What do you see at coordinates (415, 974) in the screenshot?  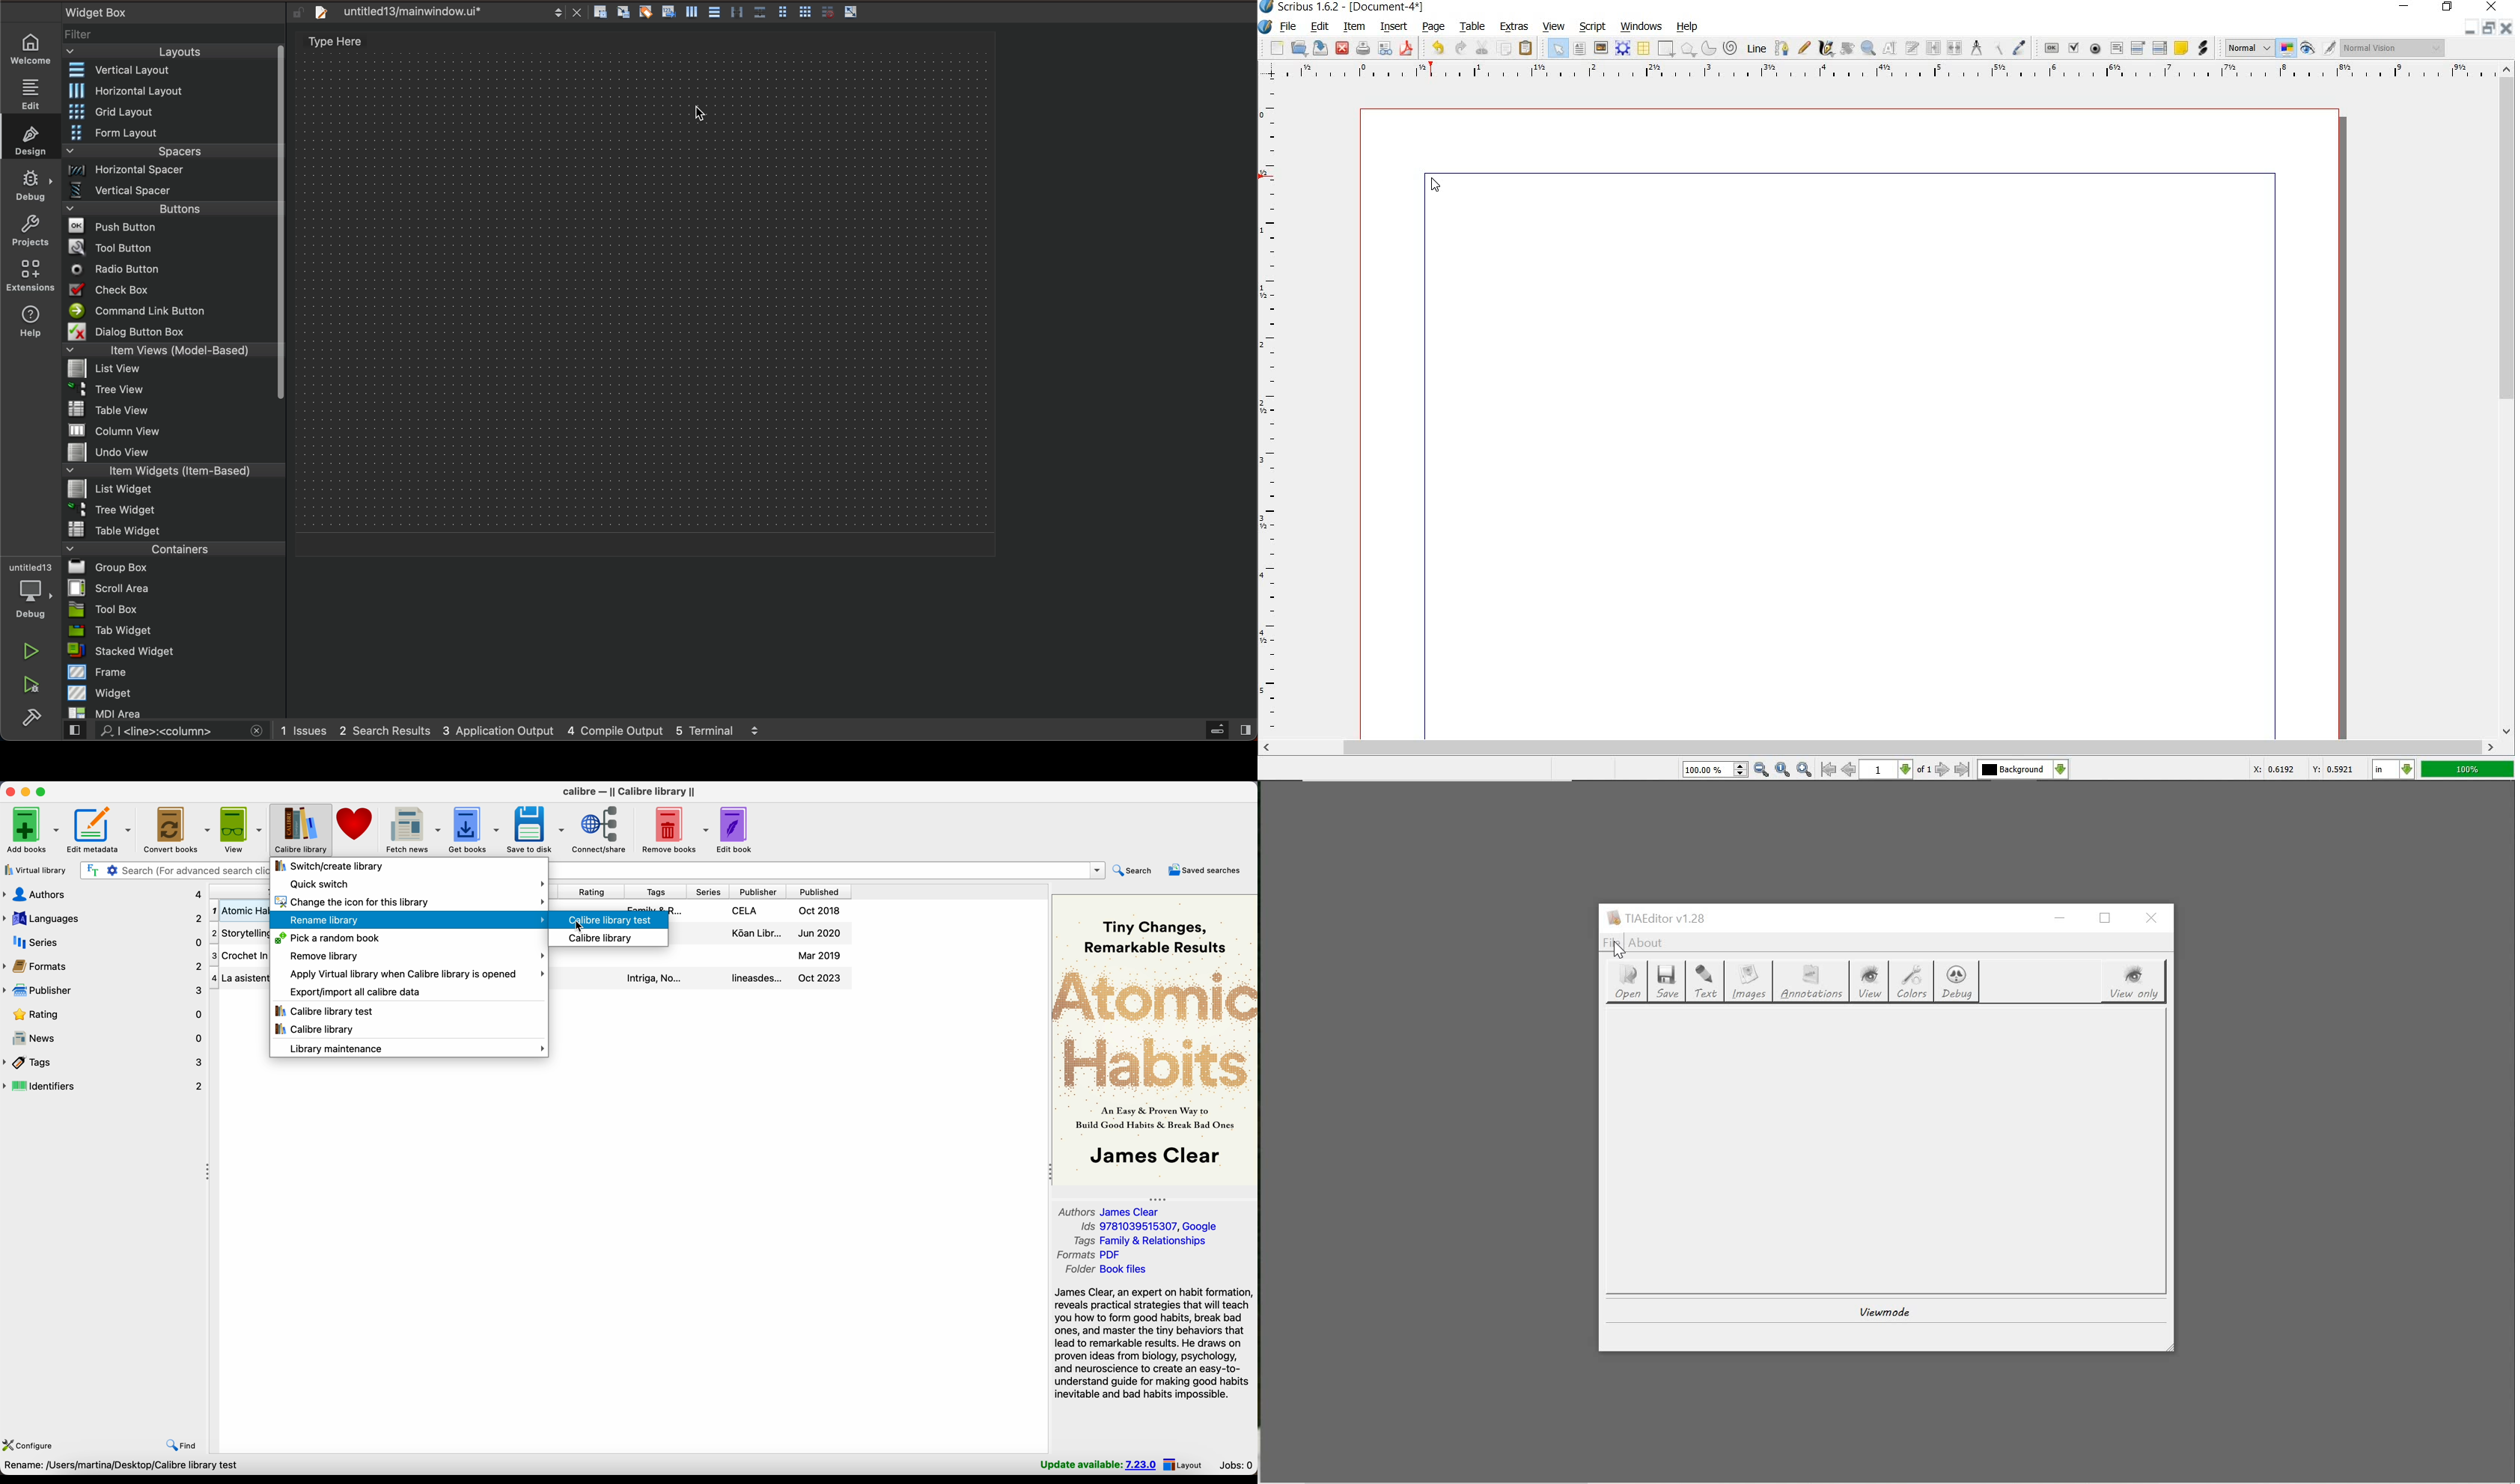 I see `apply virtual library when Calibre library is opened` at bounding box center [415, 974].